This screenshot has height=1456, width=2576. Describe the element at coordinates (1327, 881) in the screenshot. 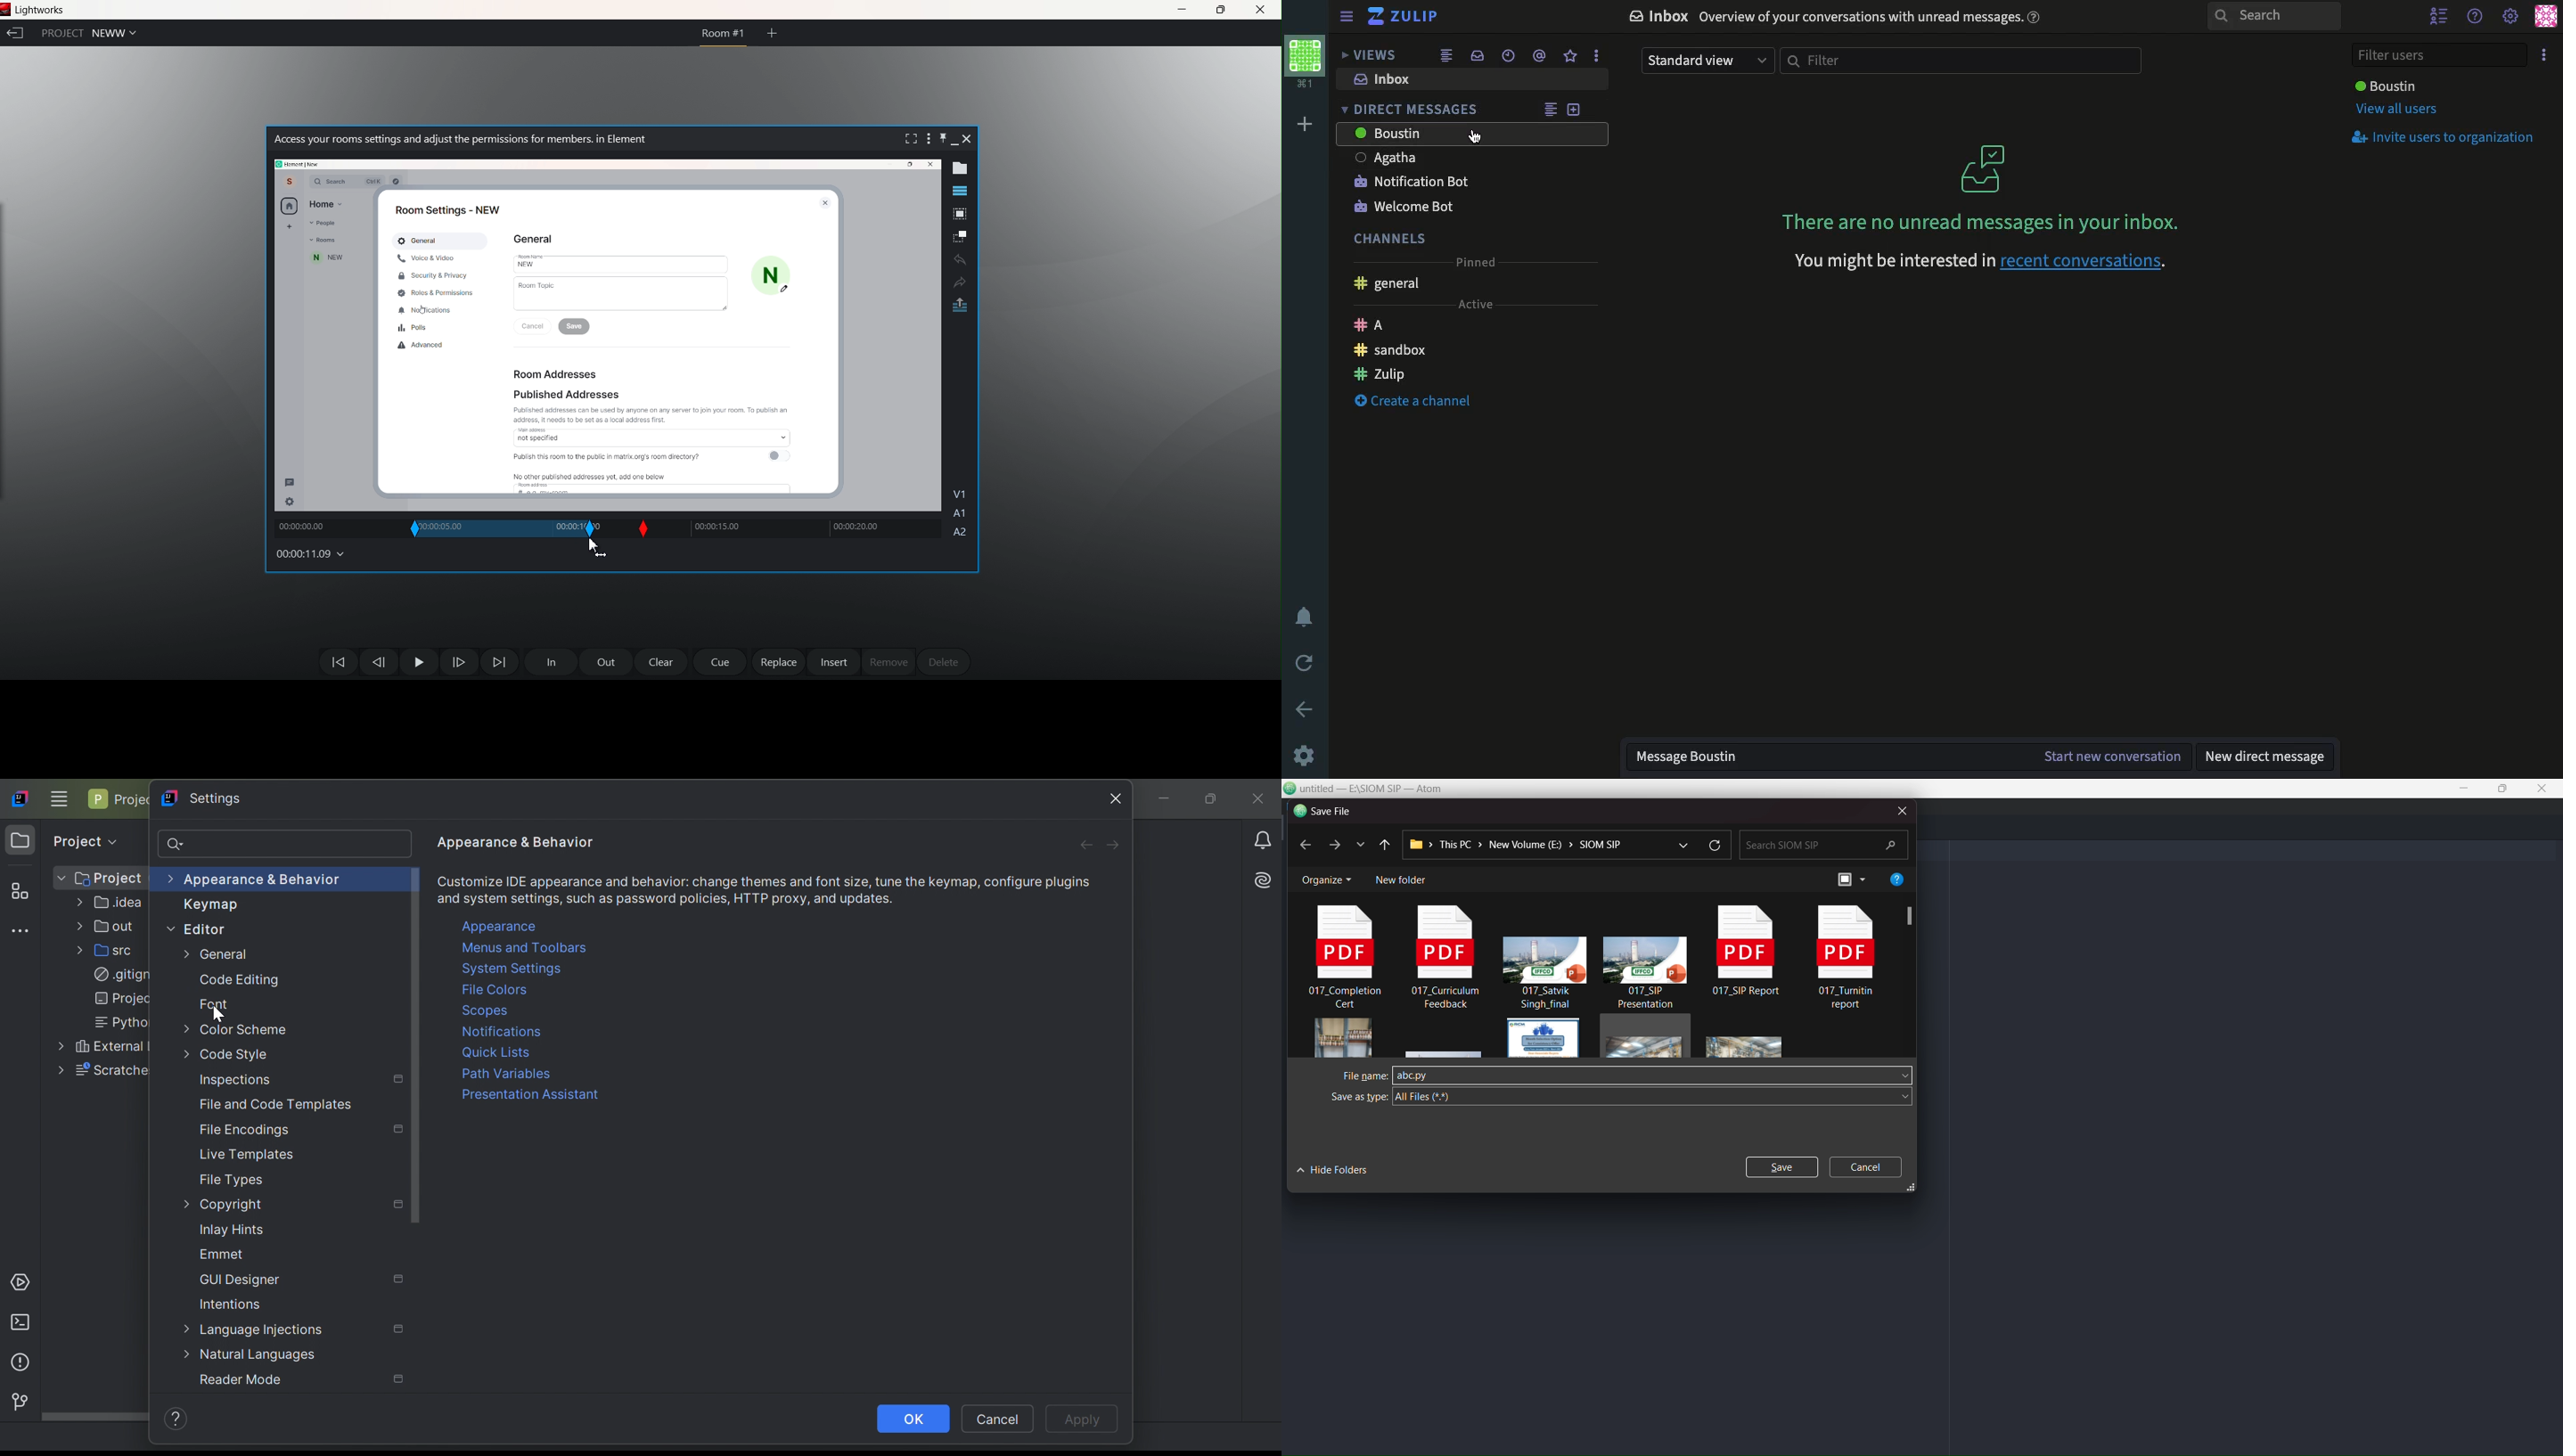

I see `organize` at that location.